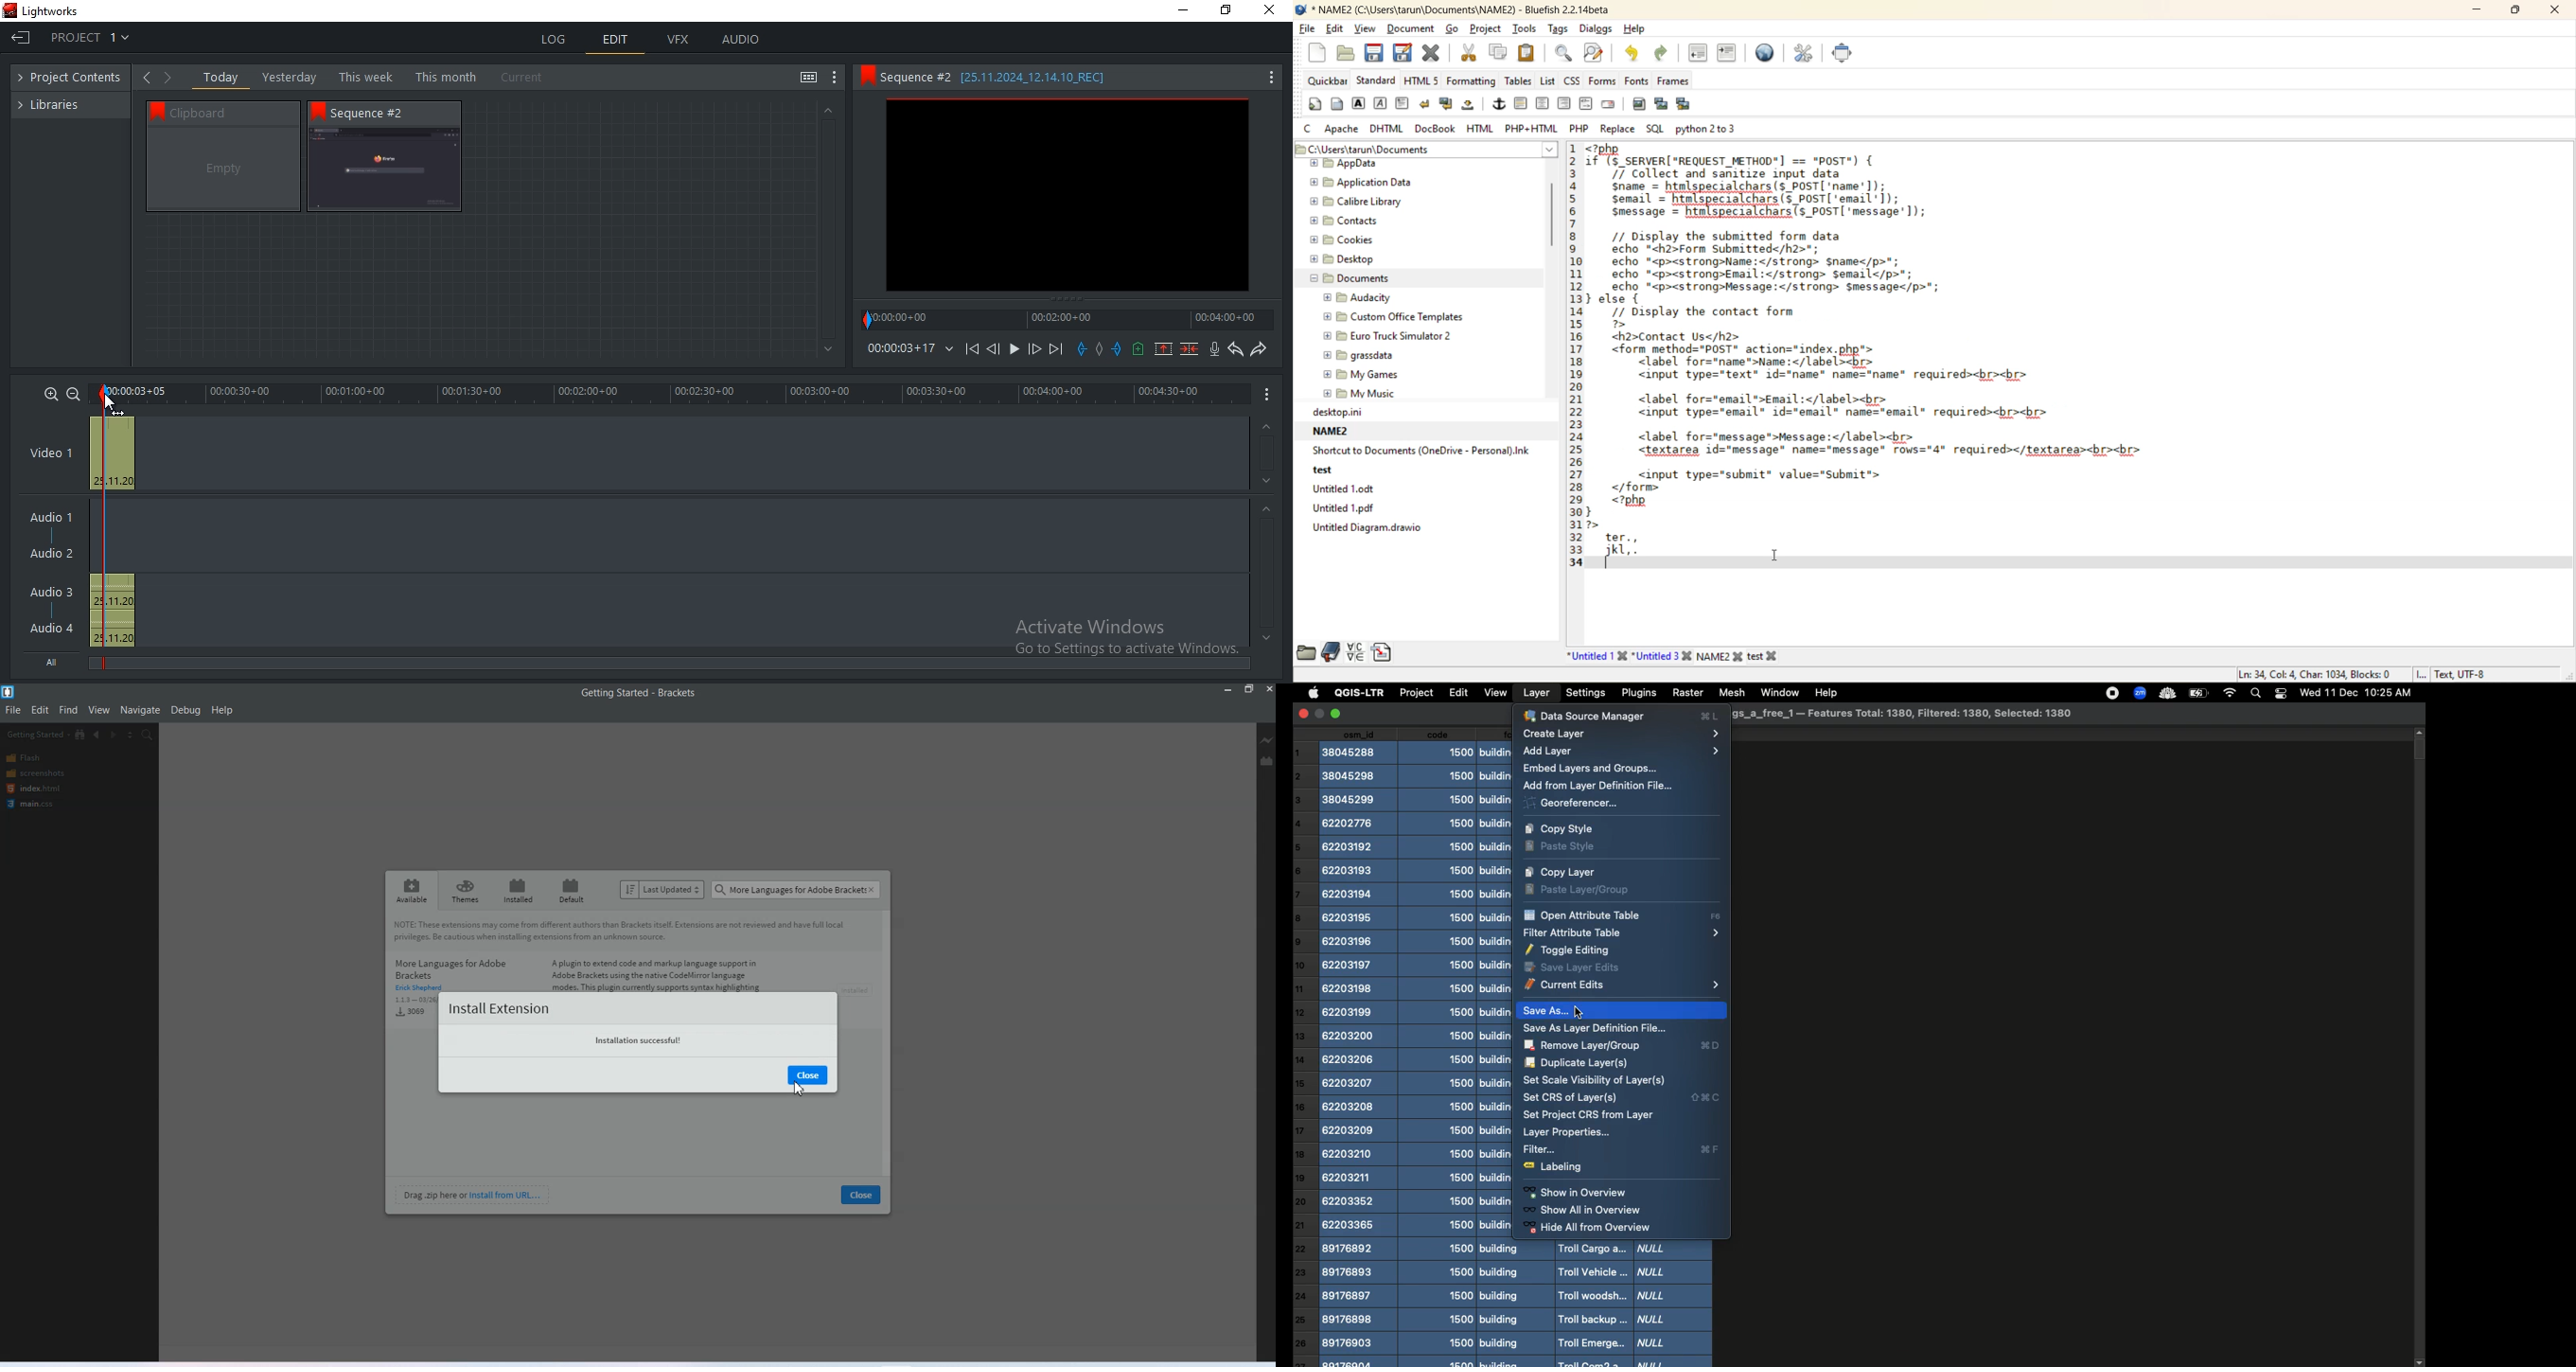 Image resolution: width=2576 pixels, height=1372 pixels. Describe the element at coordinates (1595, 653) in the screenshot. I see `Untitled 1` at that location.